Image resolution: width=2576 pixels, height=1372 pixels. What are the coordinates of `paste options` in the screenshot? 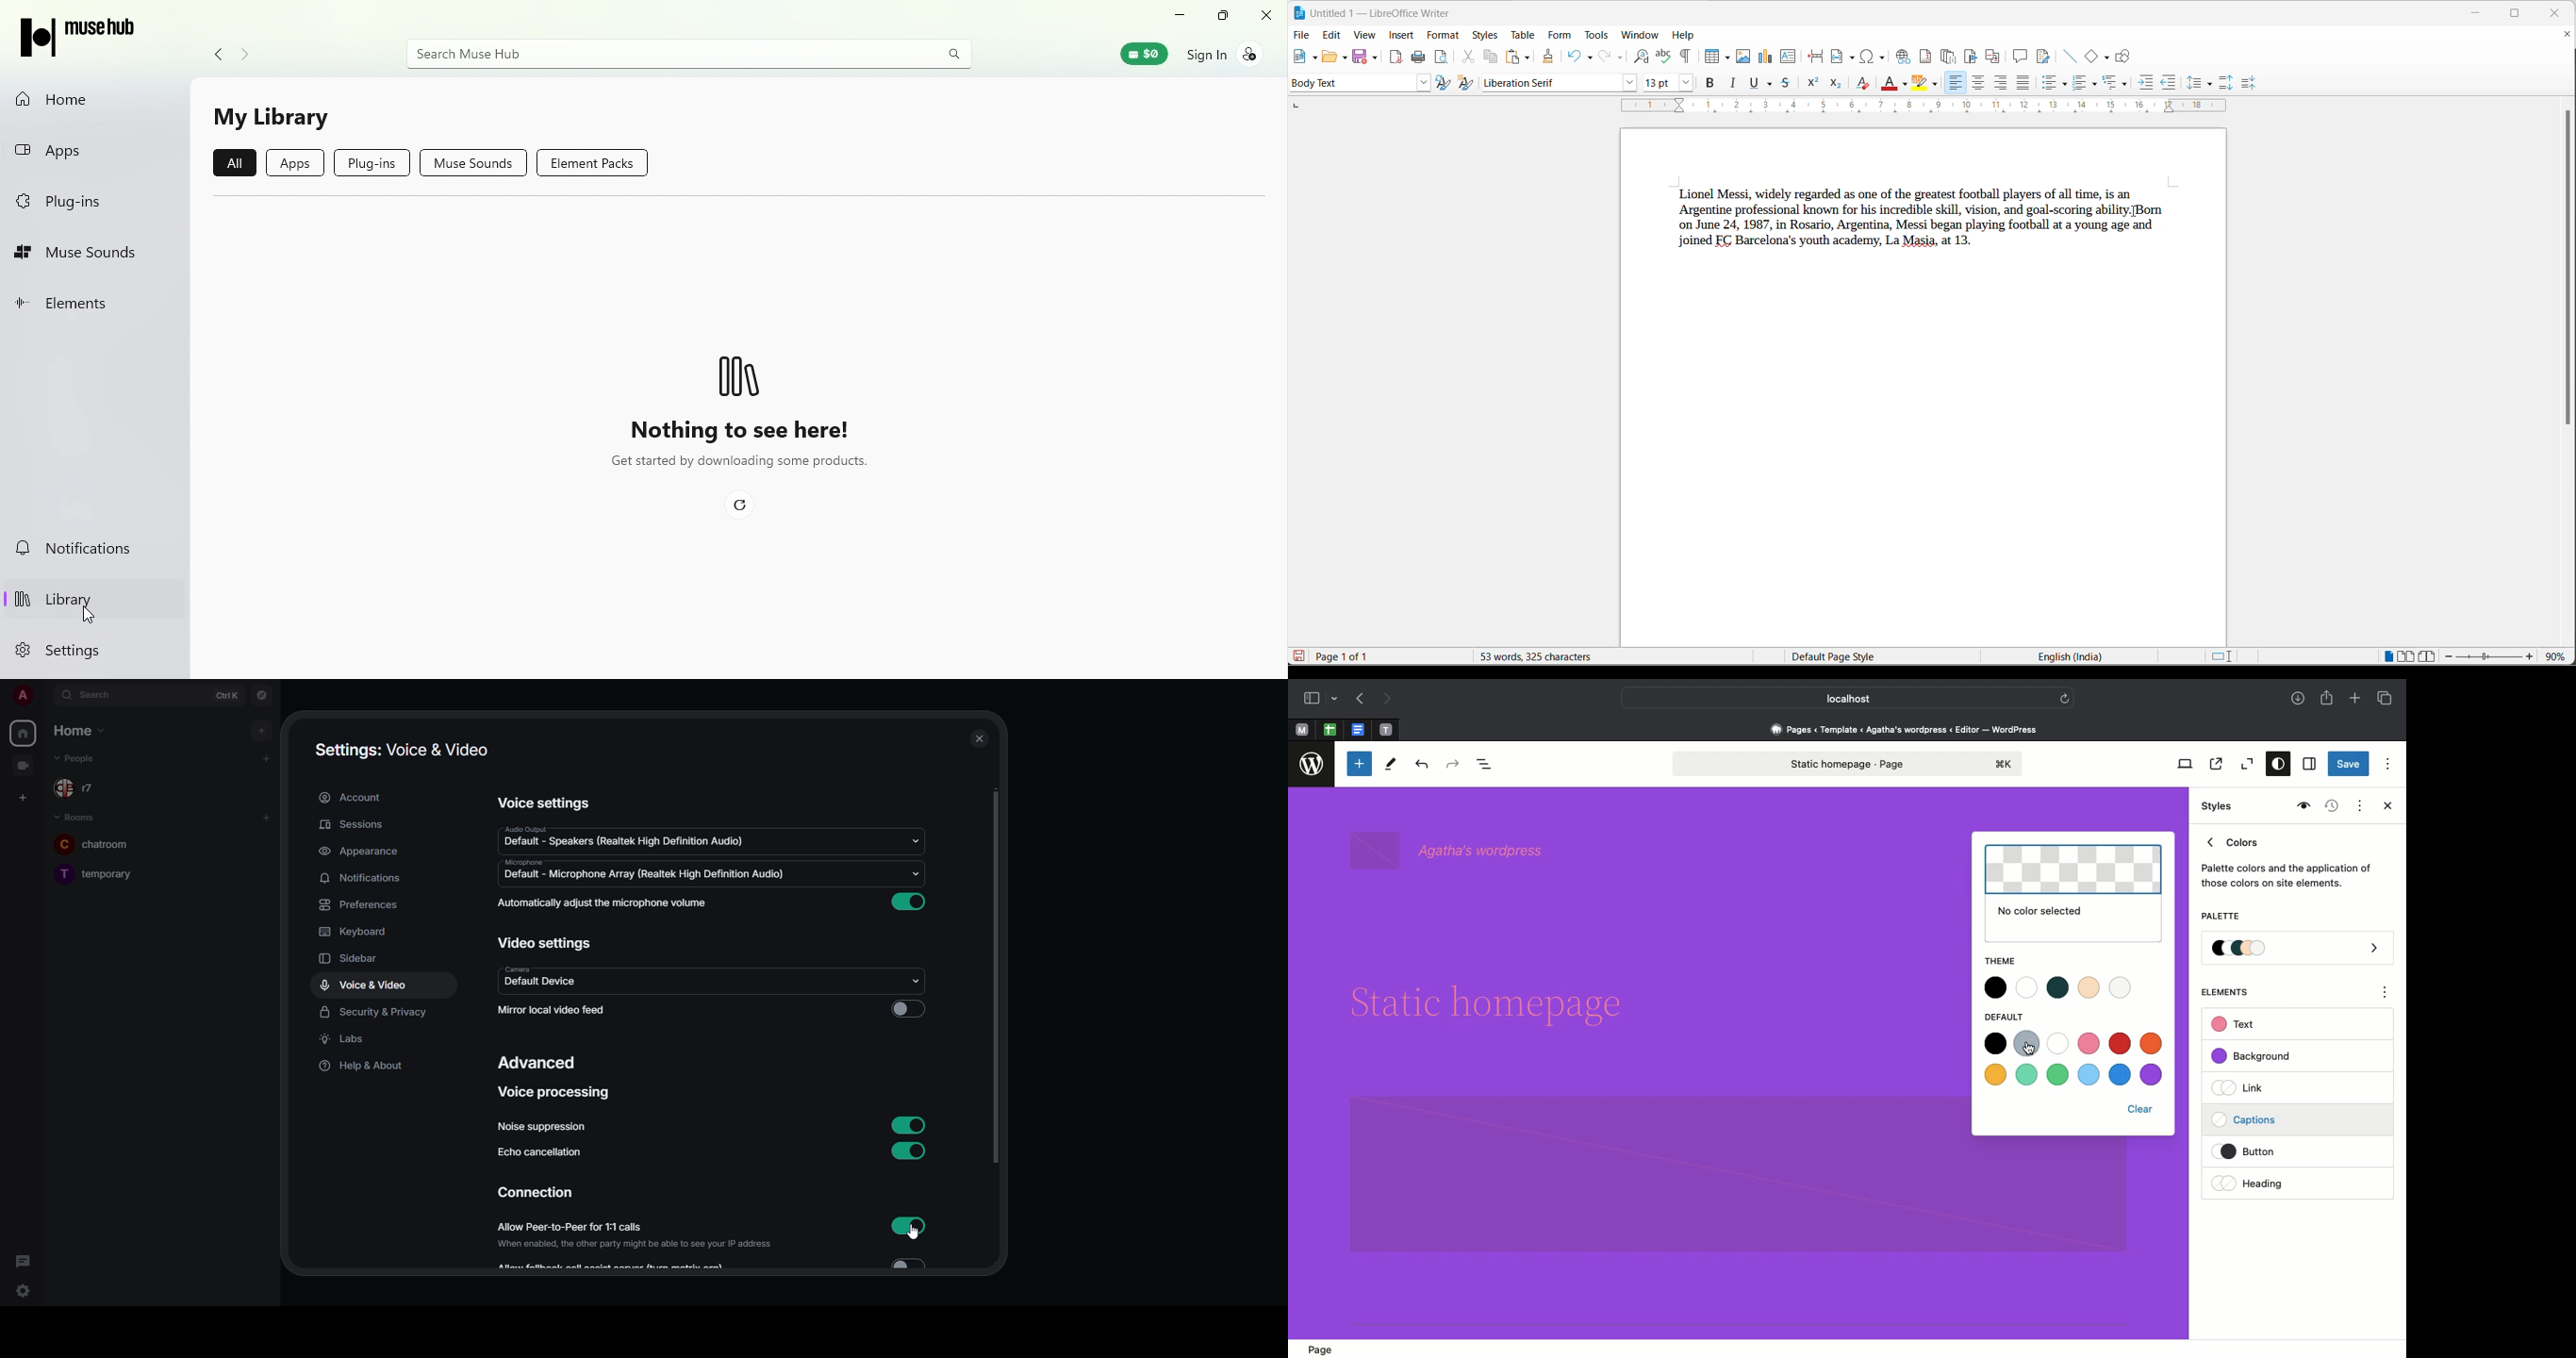 It's located at (1525, 56).